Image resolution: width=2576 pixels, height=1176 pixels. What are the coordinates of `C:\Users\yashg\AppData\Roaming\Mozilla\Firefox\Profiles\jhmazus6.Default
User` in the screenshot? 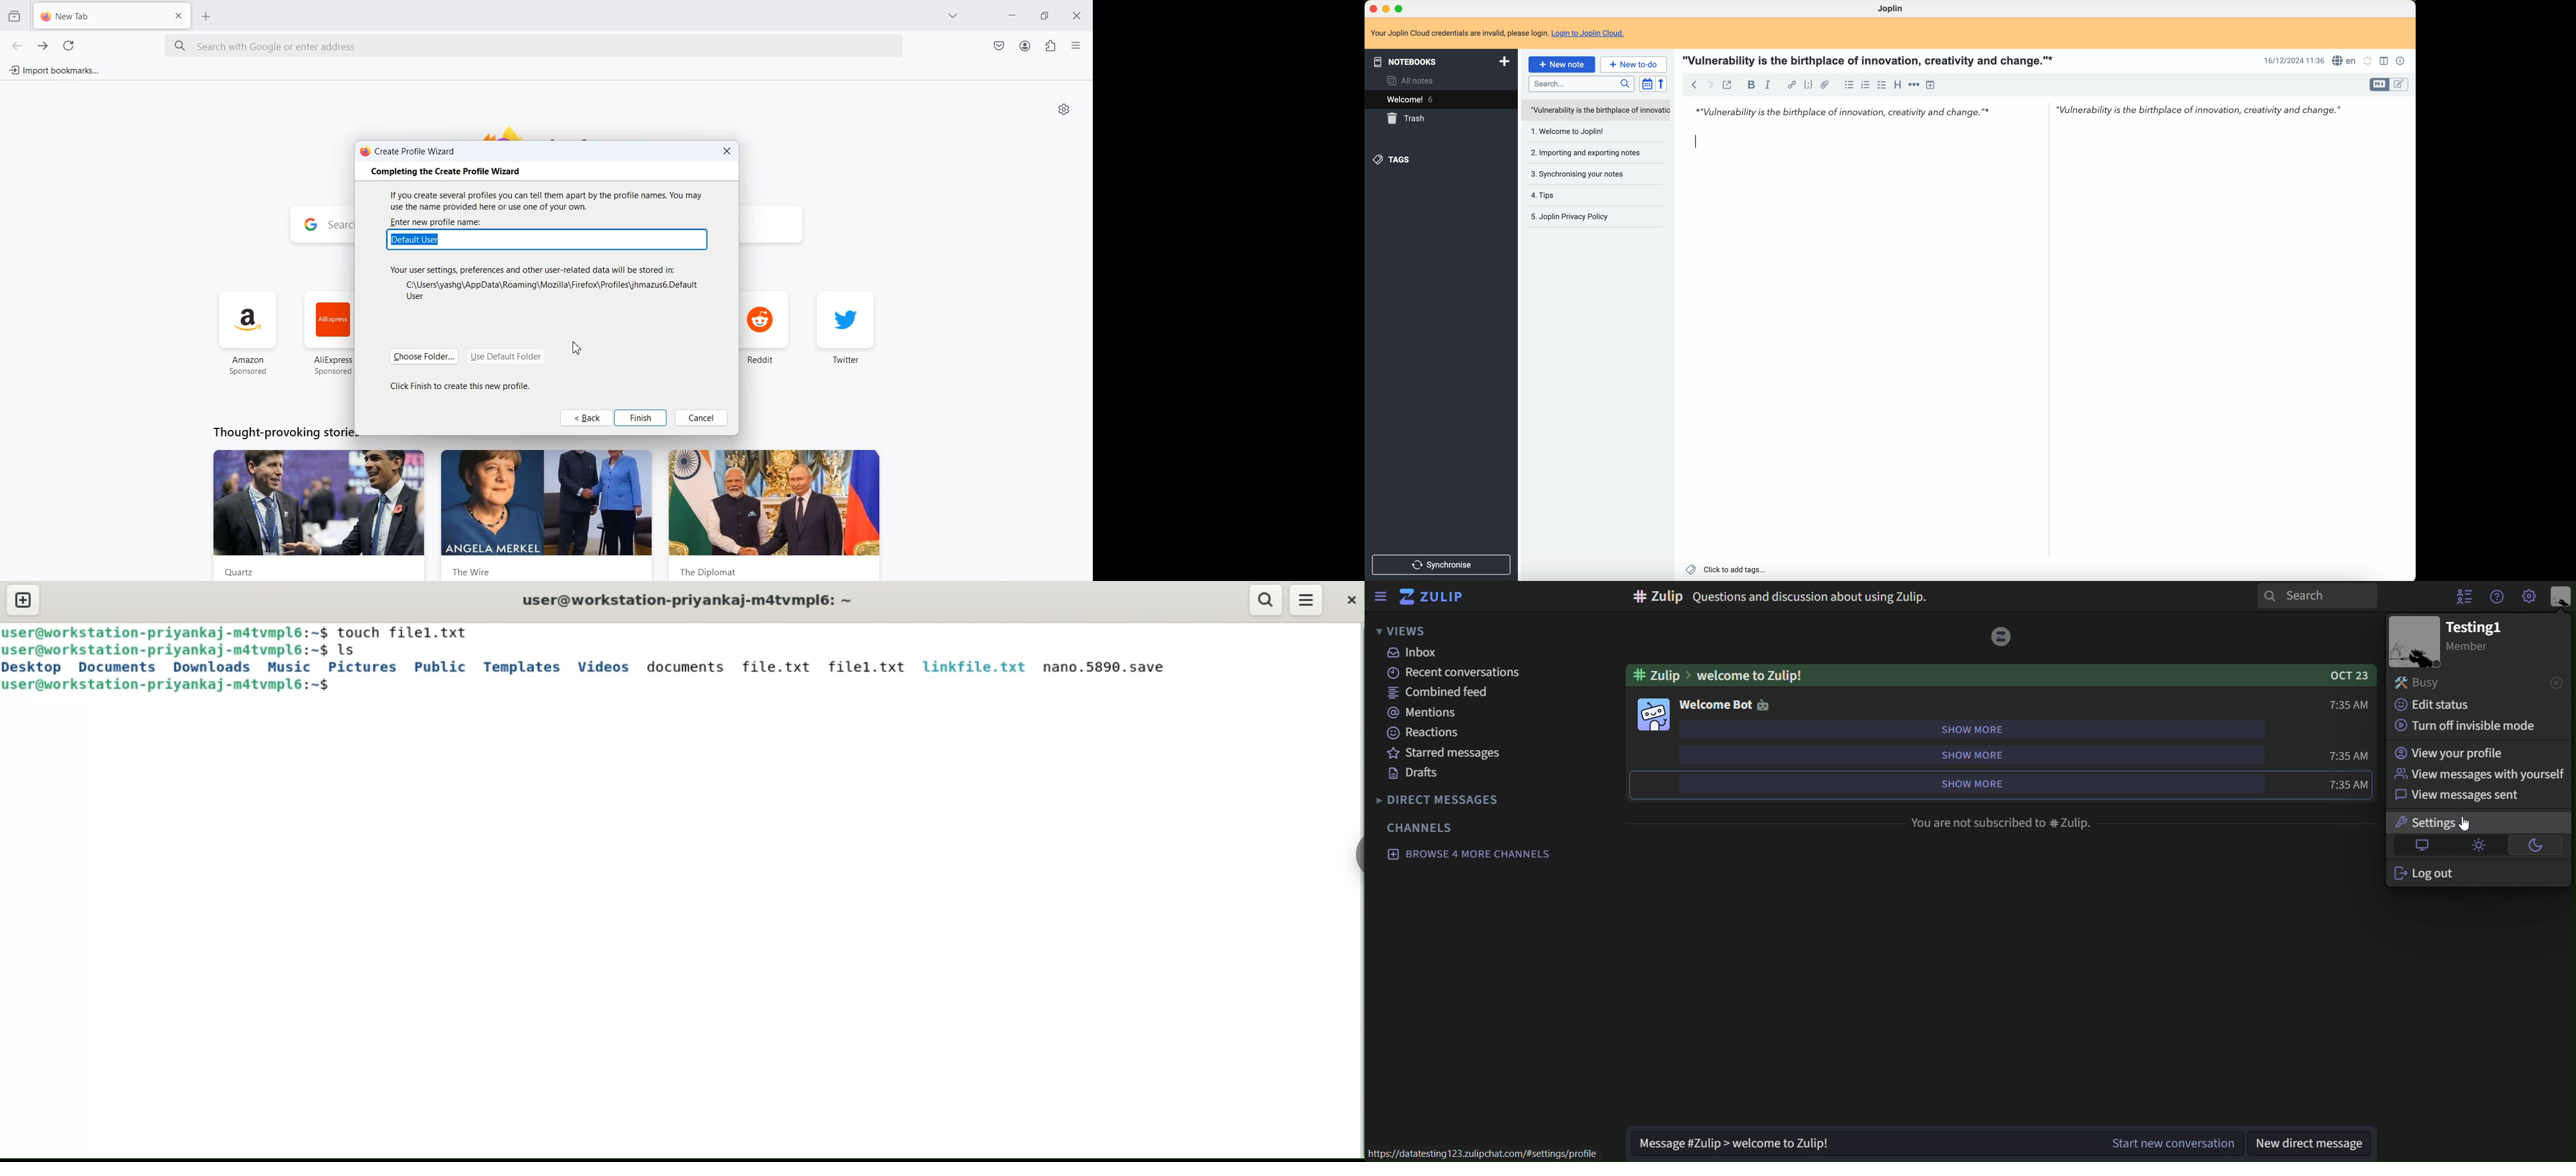 It's located at (547, 290).